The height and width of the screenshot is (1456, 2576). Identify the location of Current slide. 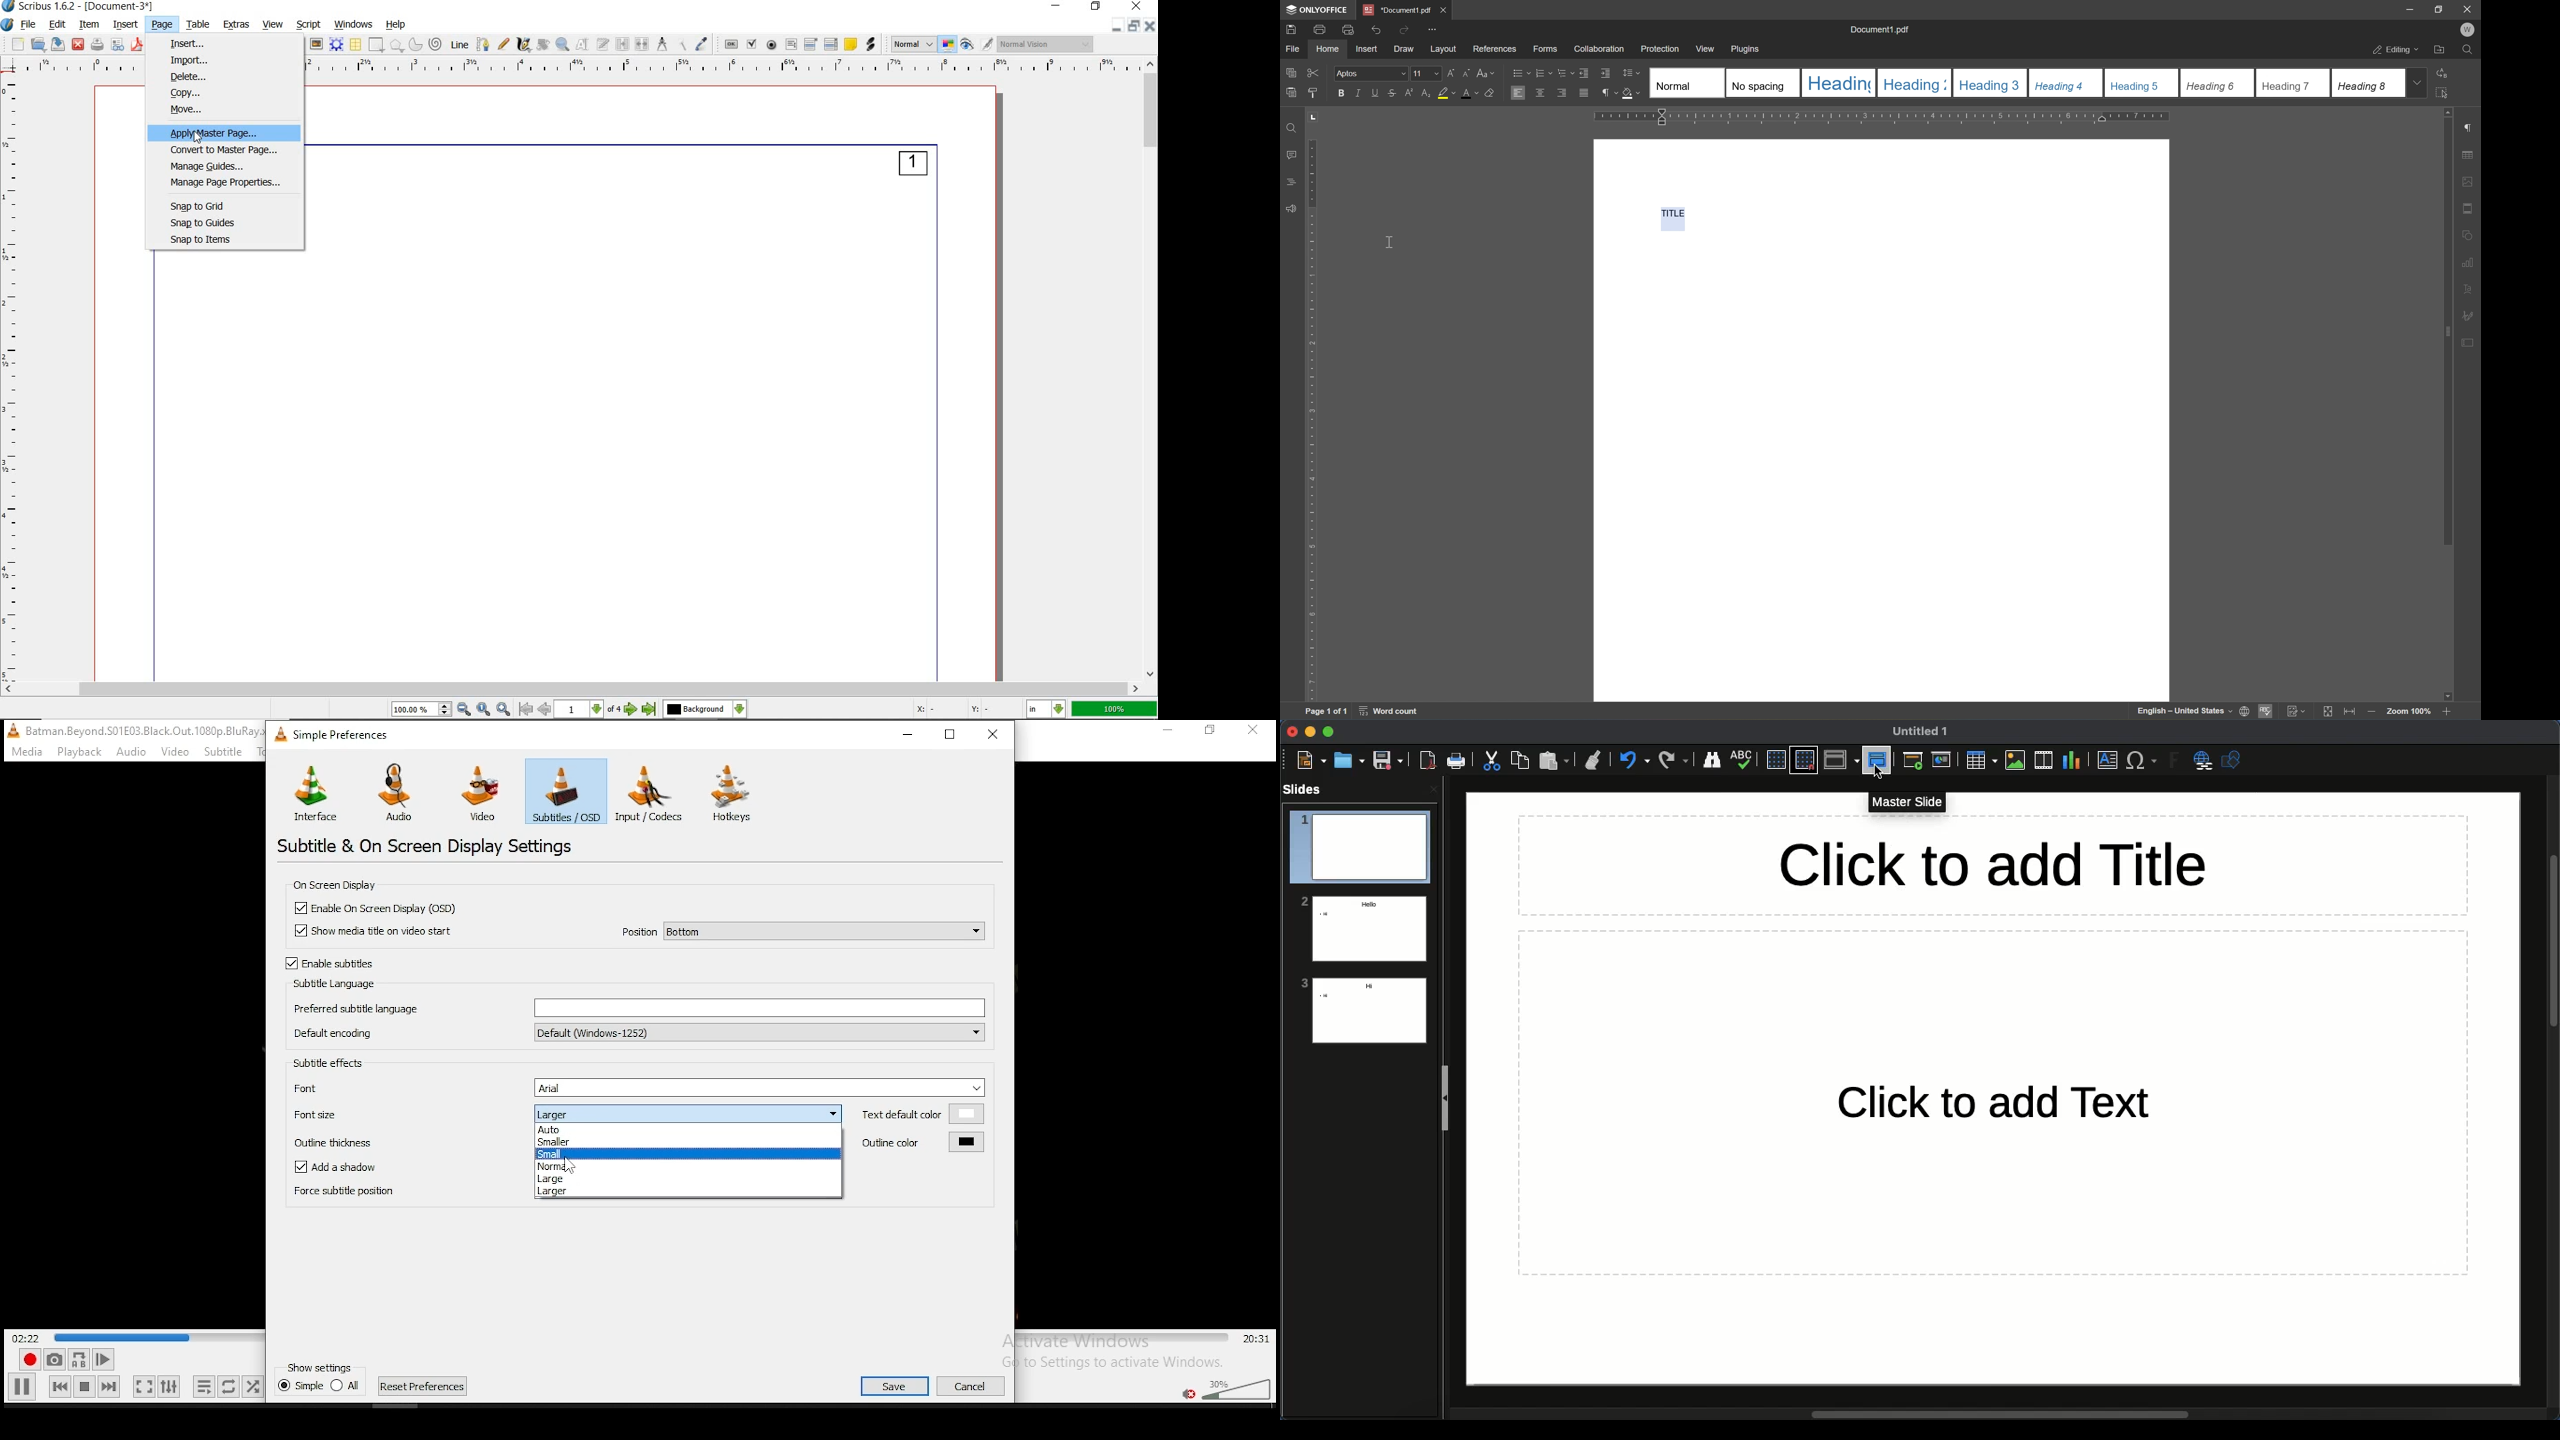
(1943, 763).